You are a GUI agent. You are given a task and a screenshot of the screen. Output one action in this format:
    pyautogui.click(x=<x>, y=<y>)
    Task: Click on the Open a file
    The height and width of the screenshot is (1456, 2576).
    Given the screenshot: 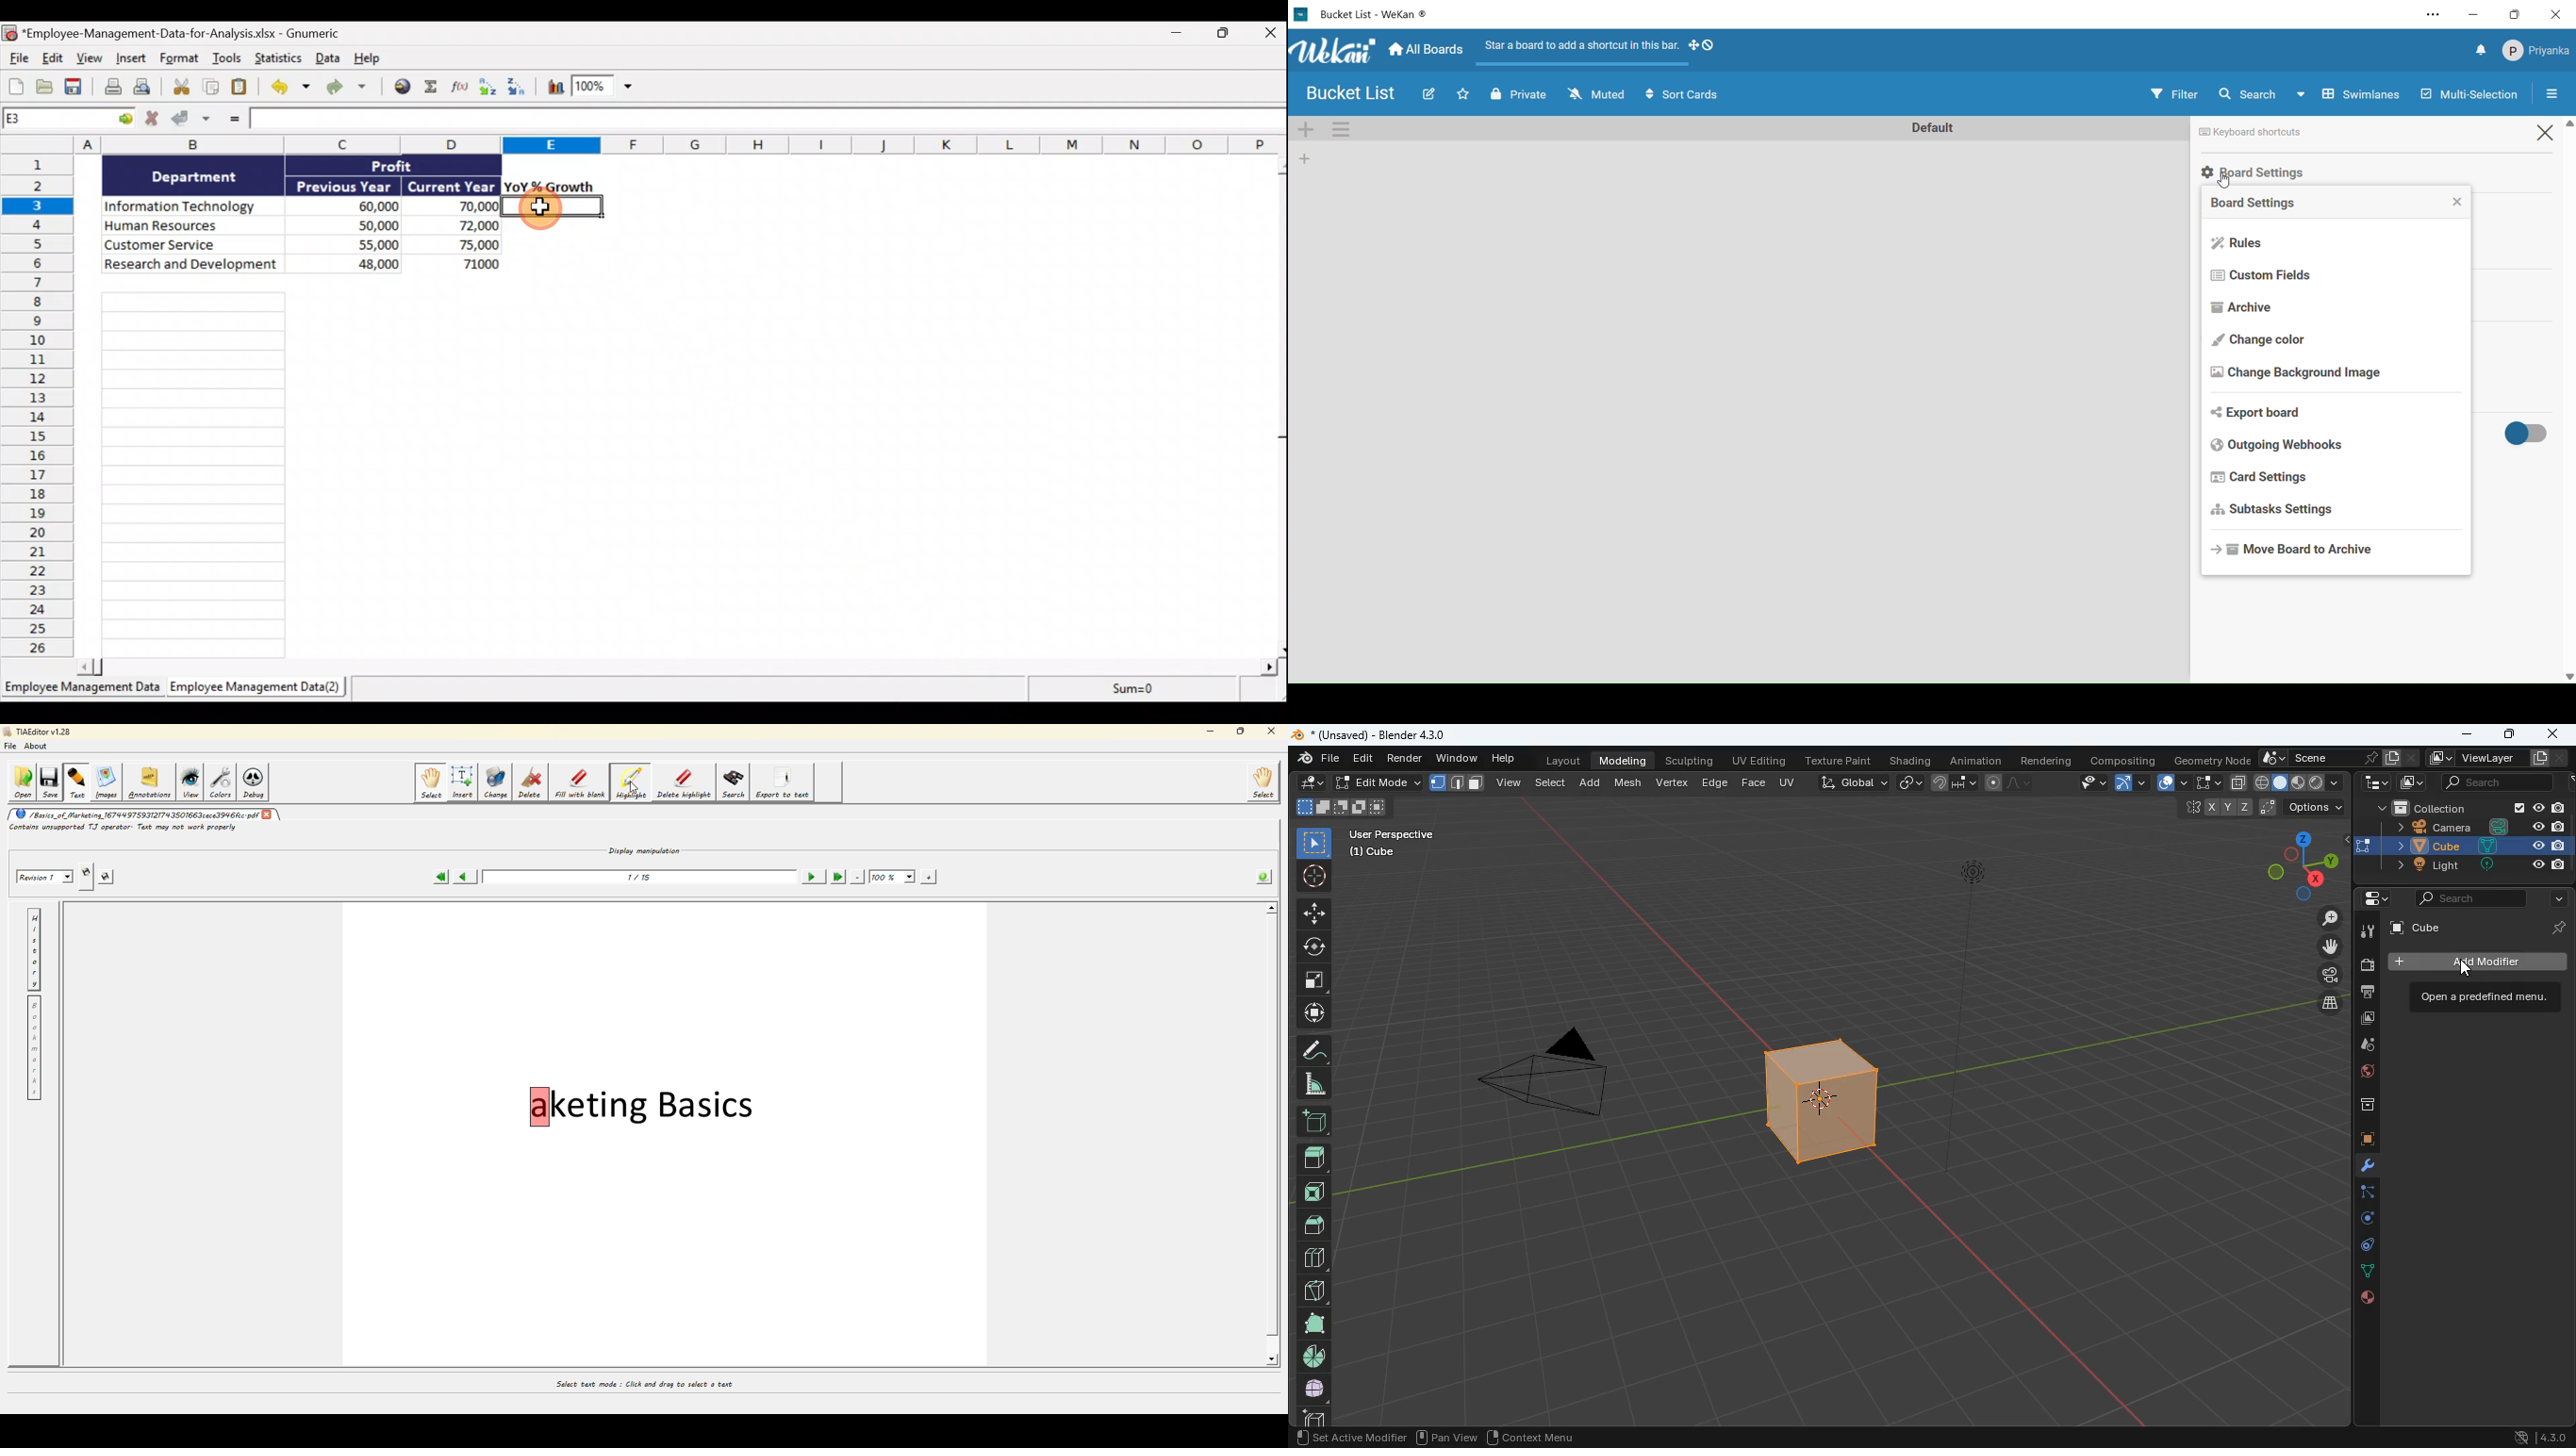 What is the action you would take?
    pyautogui.click(x=46, y=86)
    